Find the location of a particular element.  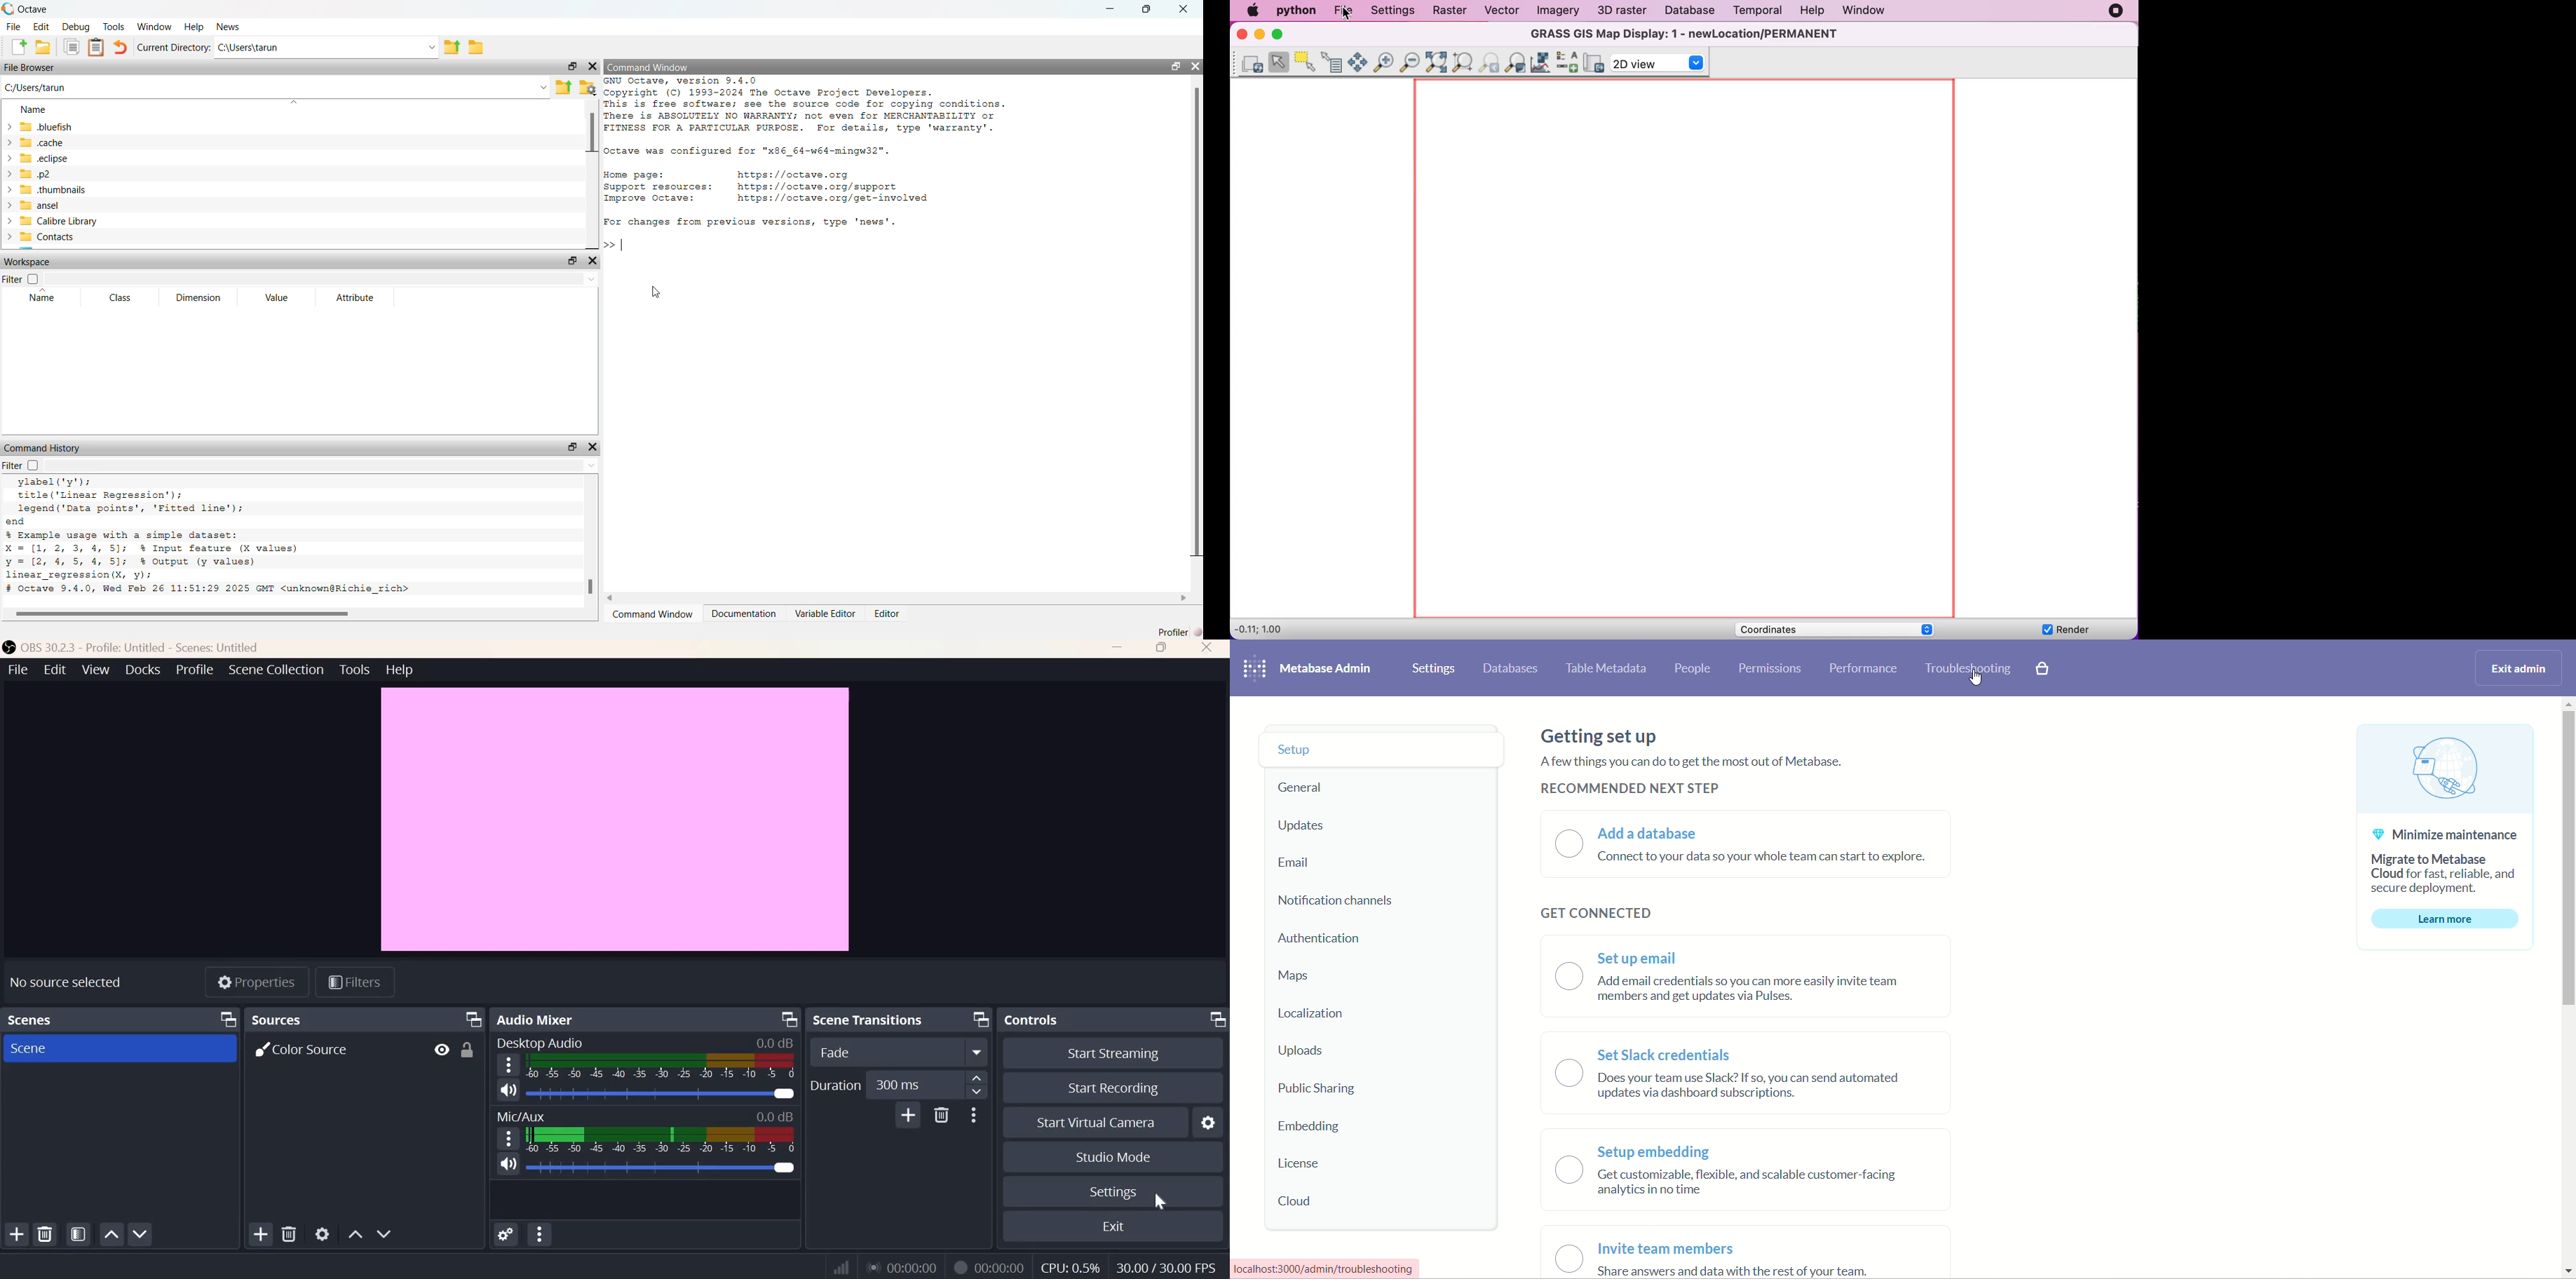

unlock widget is located at coordinates (1176, 65).